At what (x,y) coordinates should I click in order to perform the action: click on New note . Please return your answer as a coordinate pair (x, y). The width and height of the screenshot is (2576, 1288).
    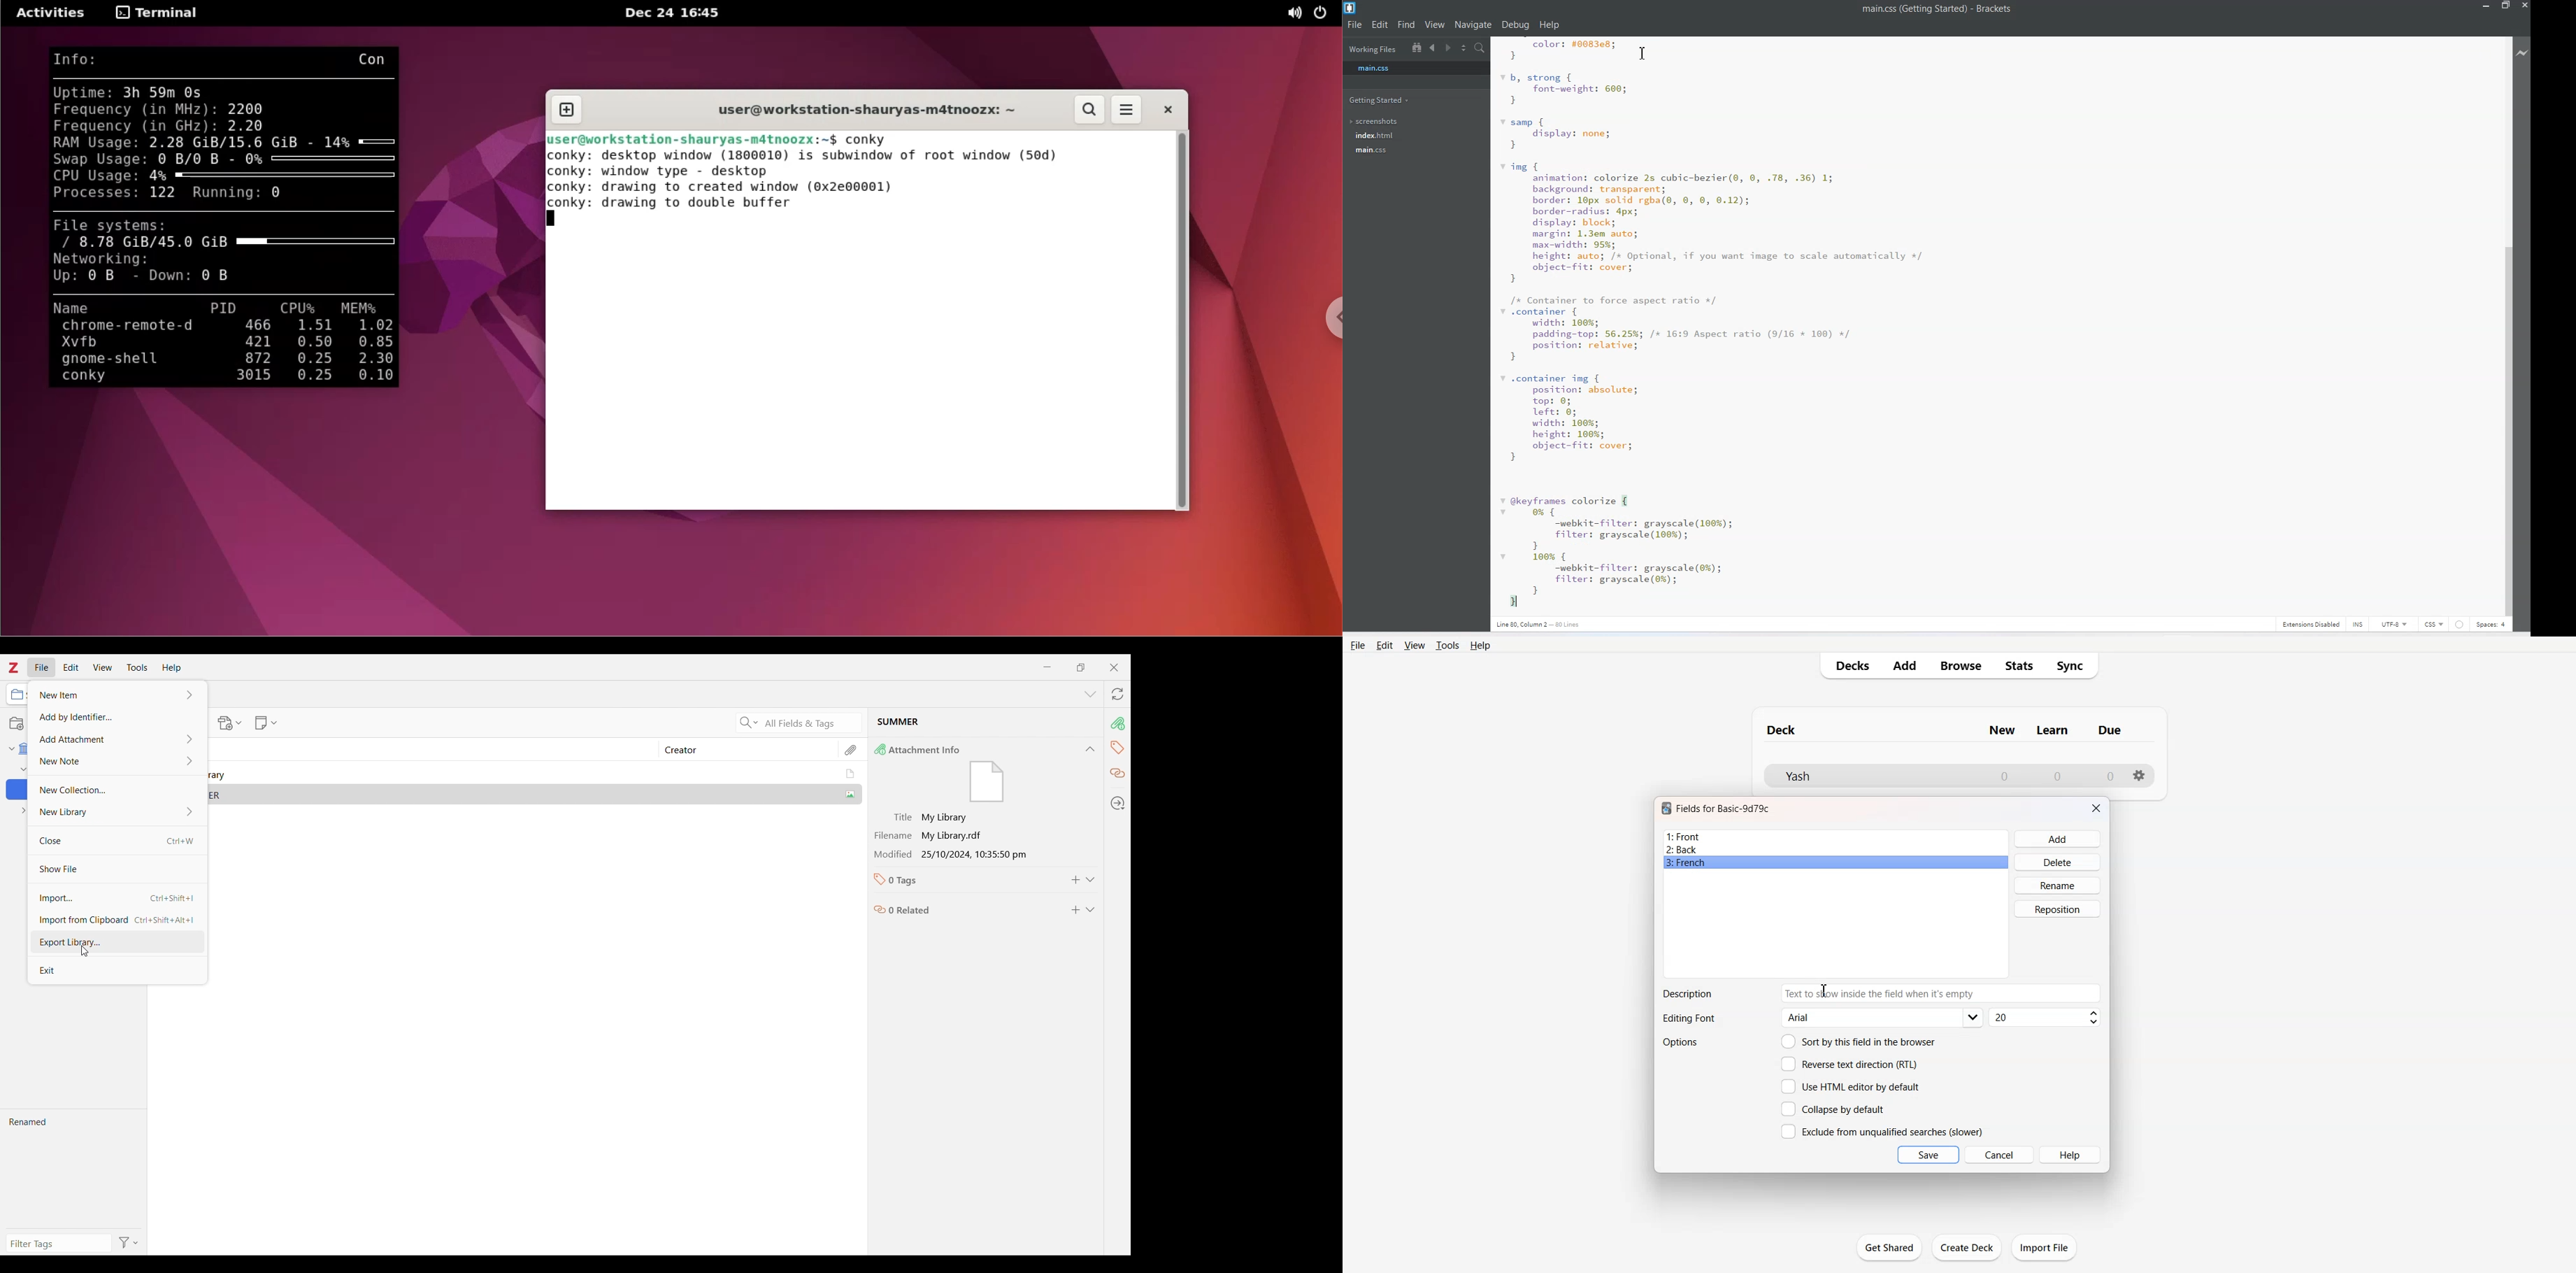
    Looking at the image, I should click on (117, 761).